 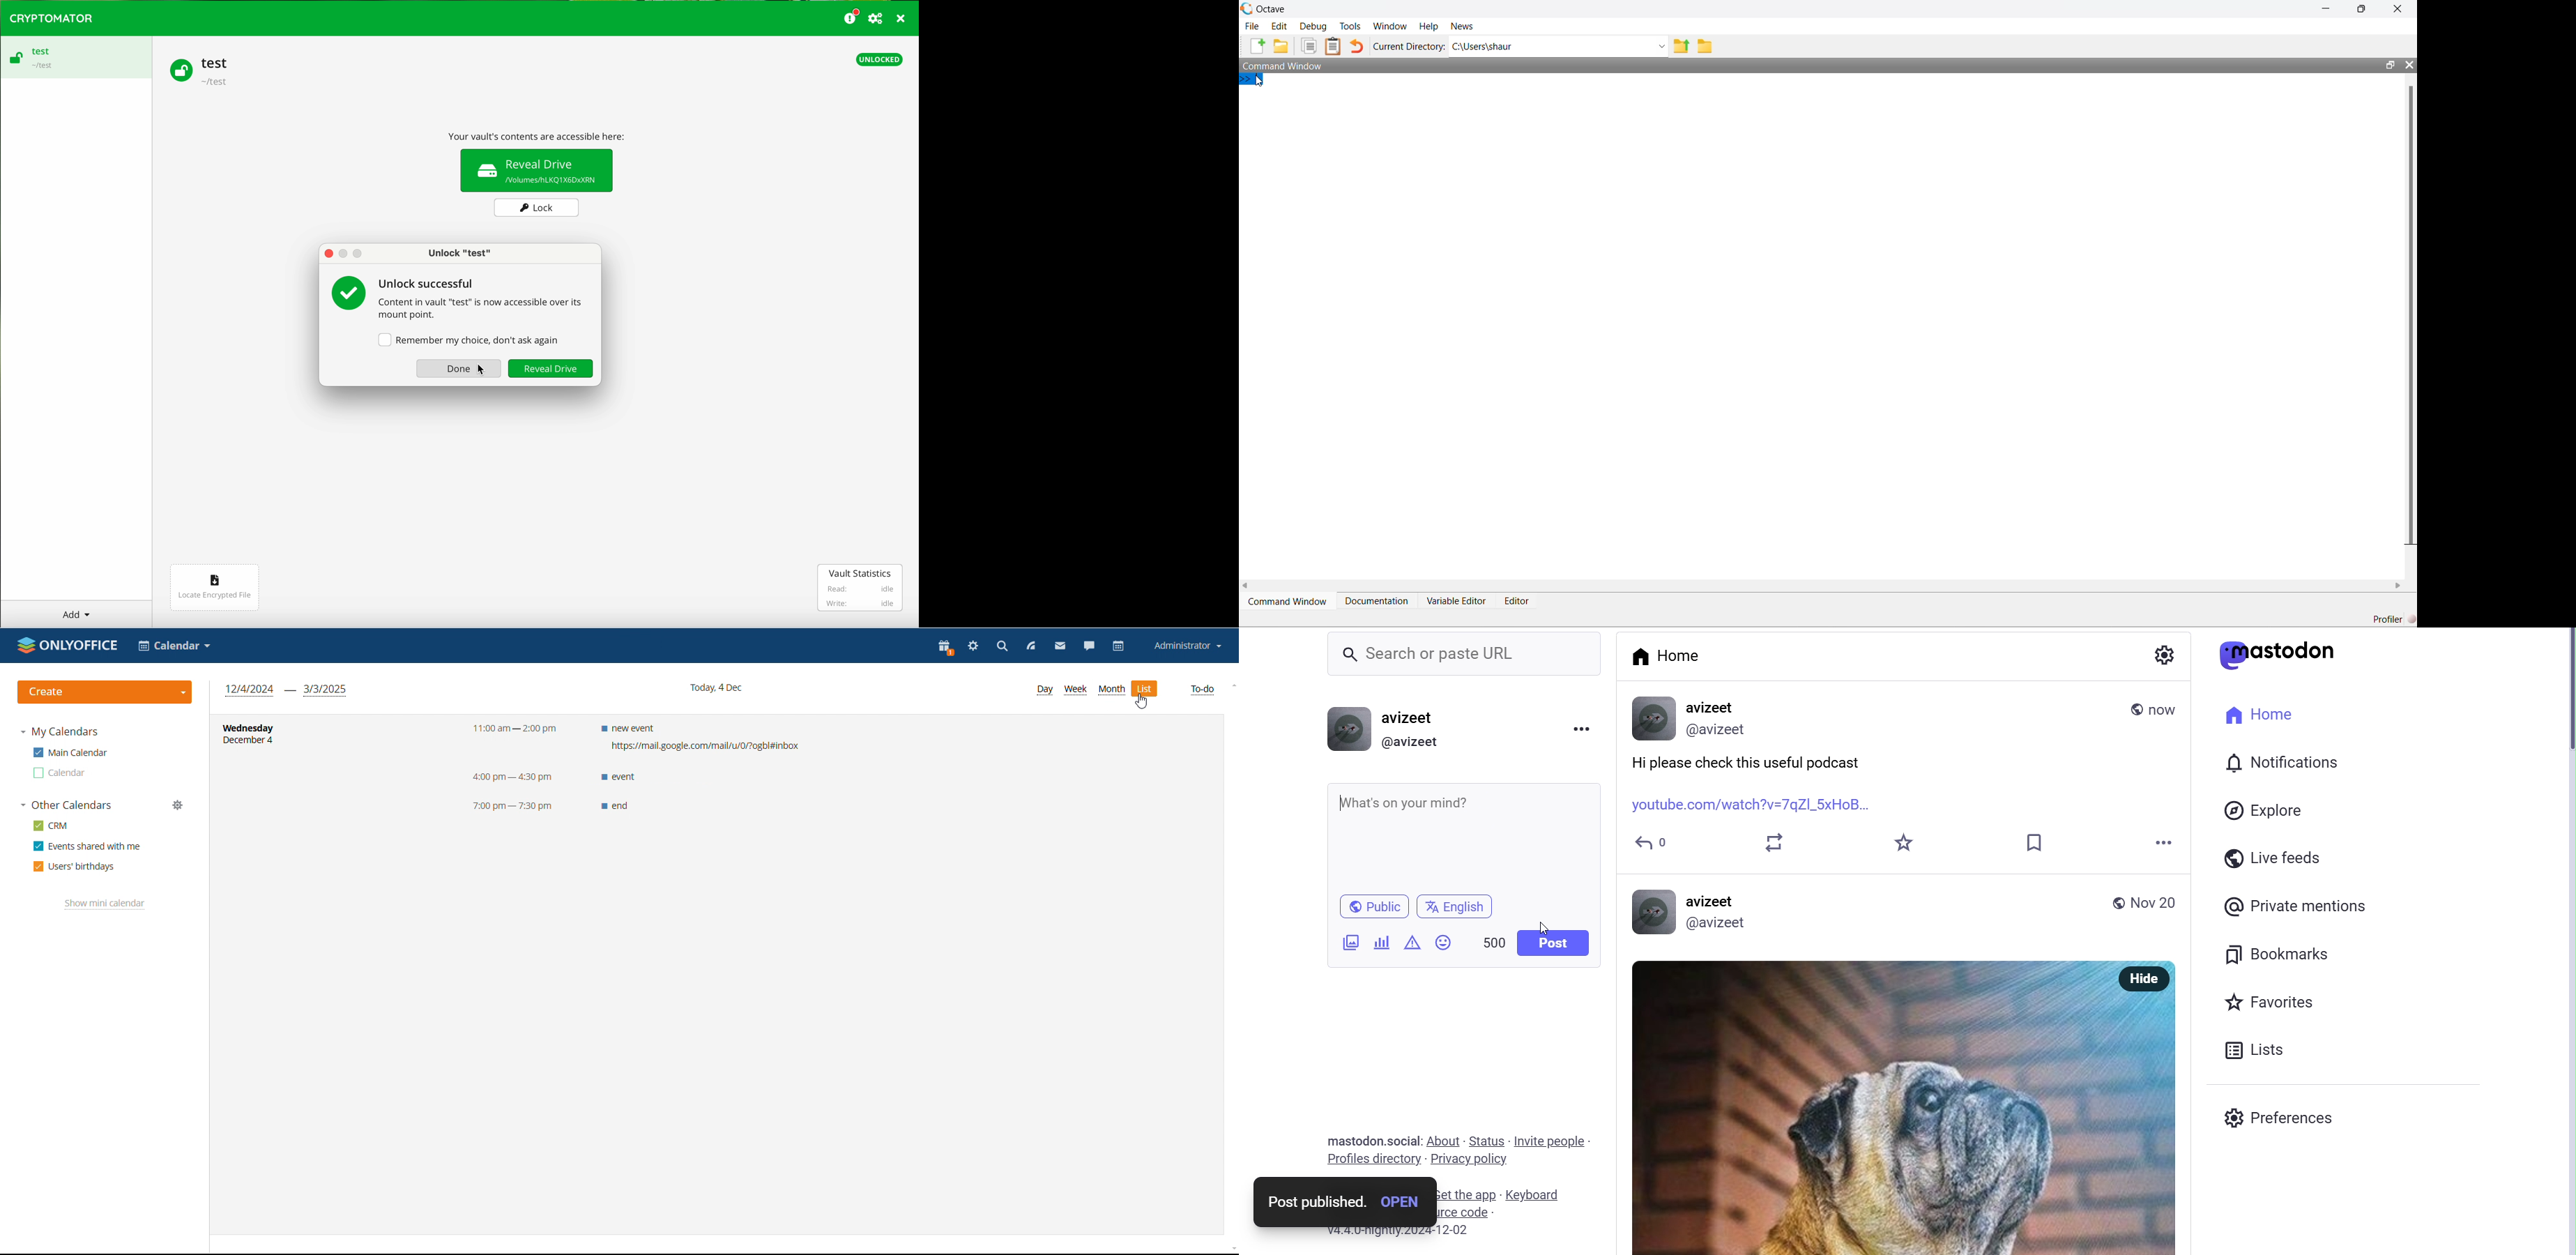 What do you see at coordinates (1487, 1139) in the screenshot?
I see `status` at bounding box center [1487, 1139].